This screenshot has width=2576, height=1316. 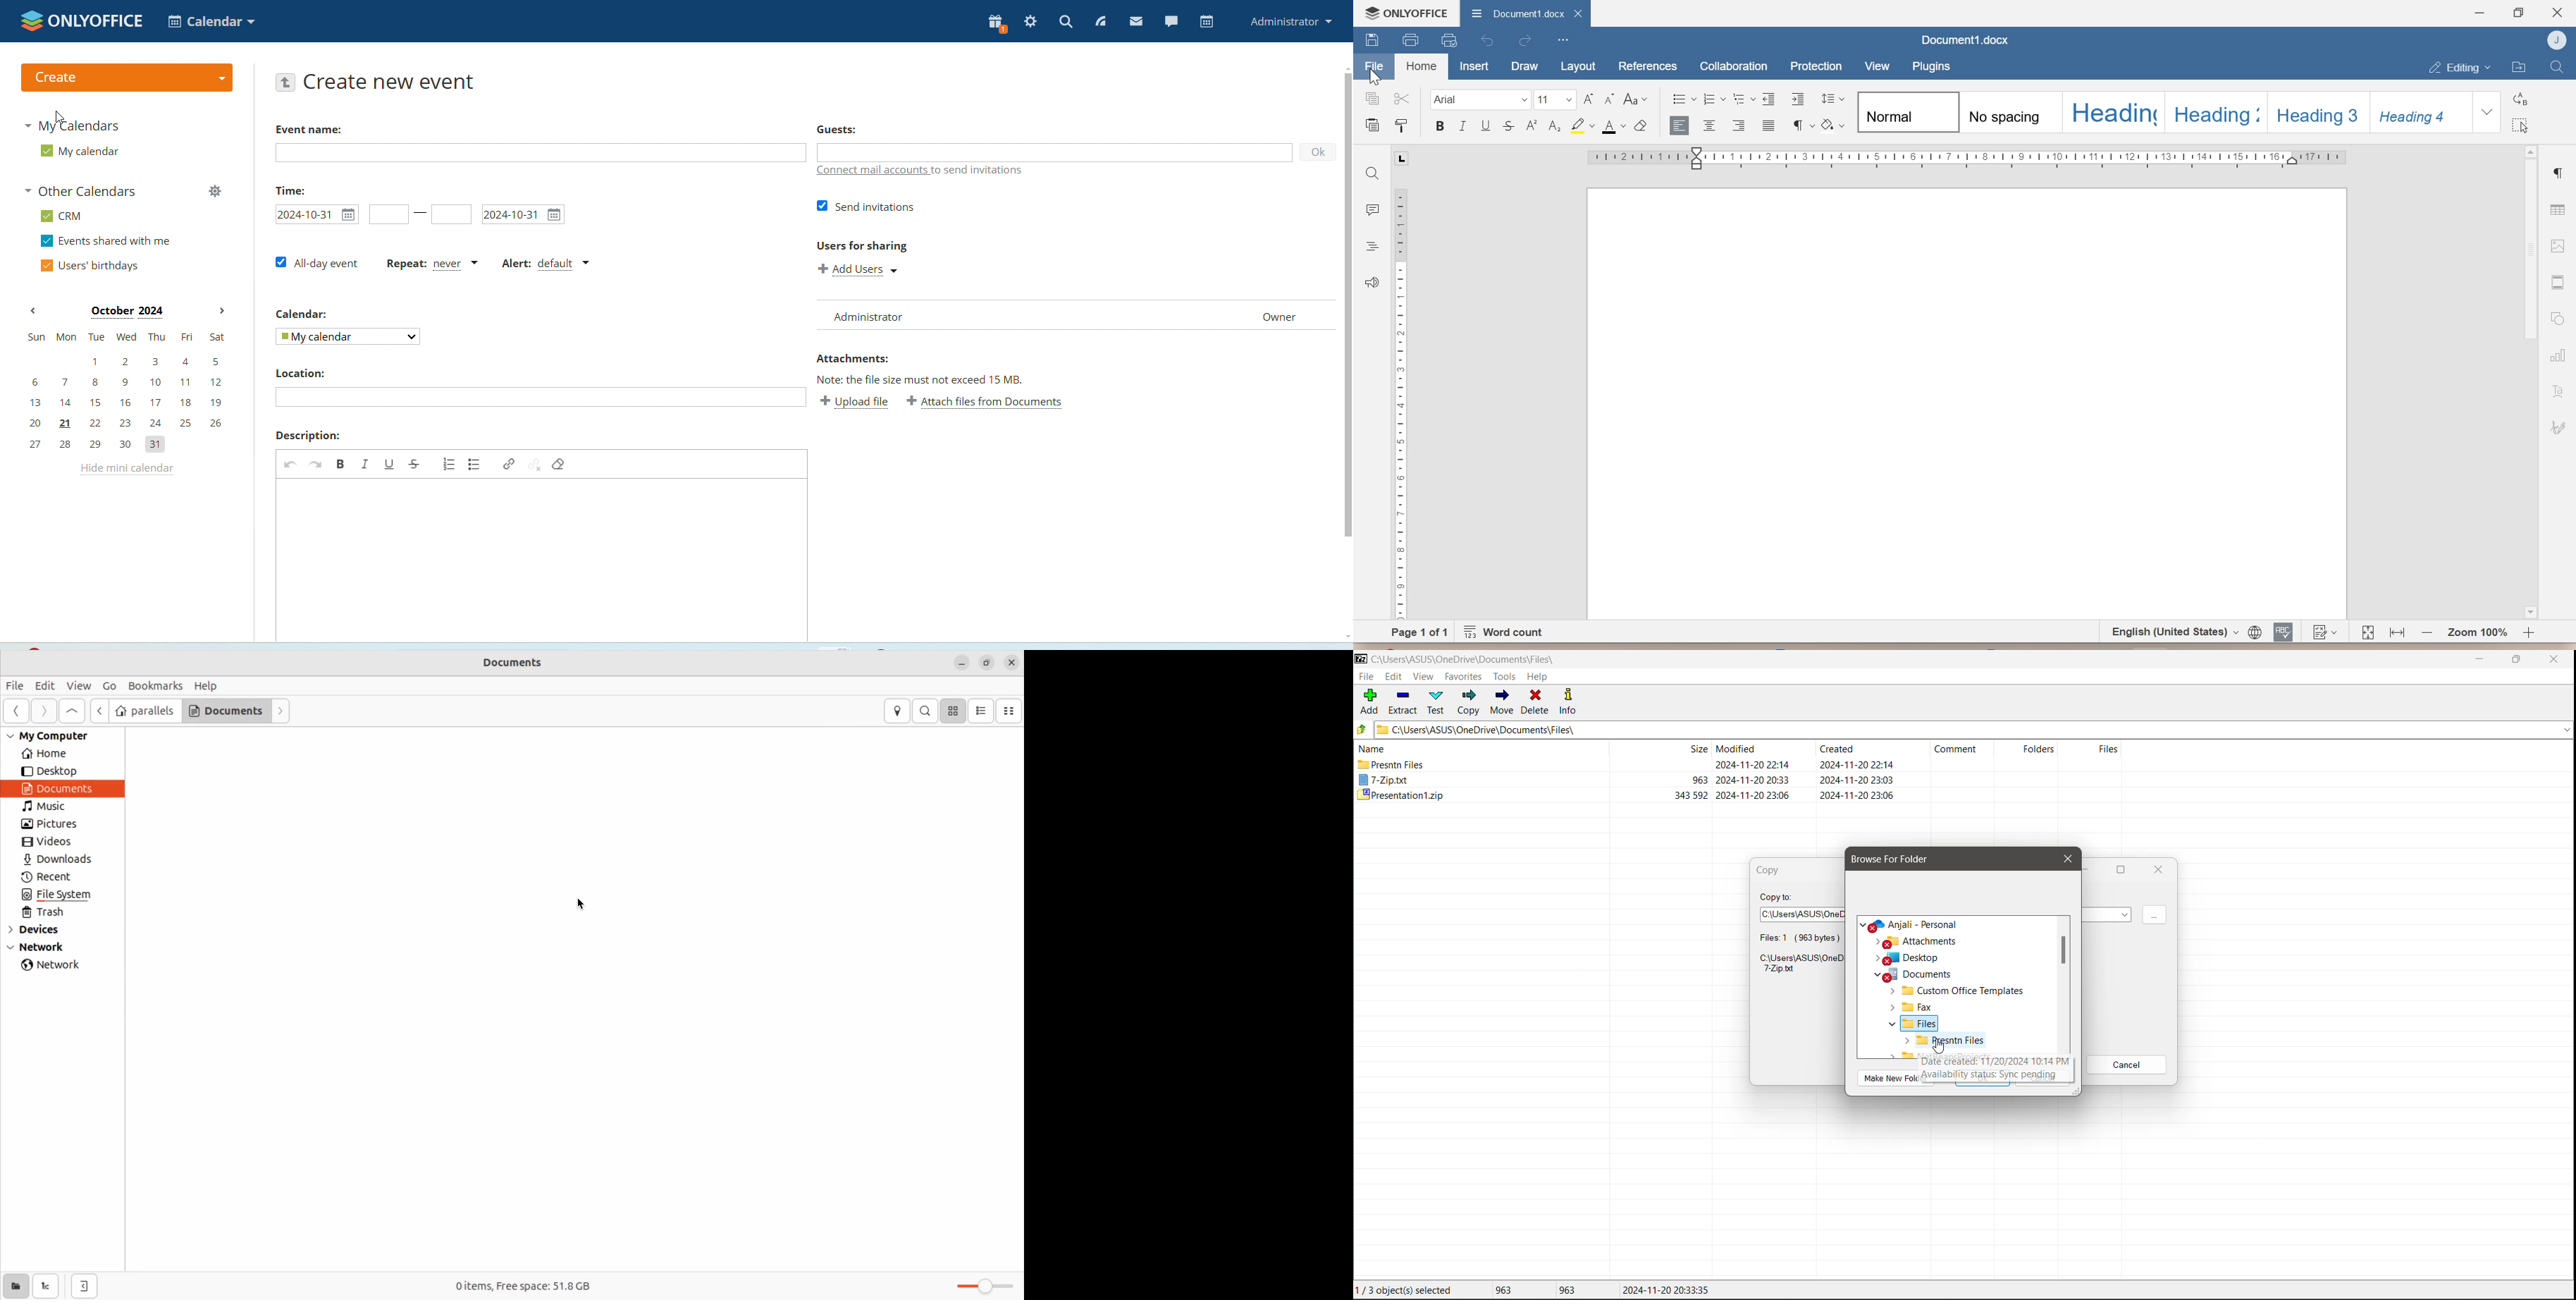 I want to click on Decrease indent, so click(x=1770, y=98).